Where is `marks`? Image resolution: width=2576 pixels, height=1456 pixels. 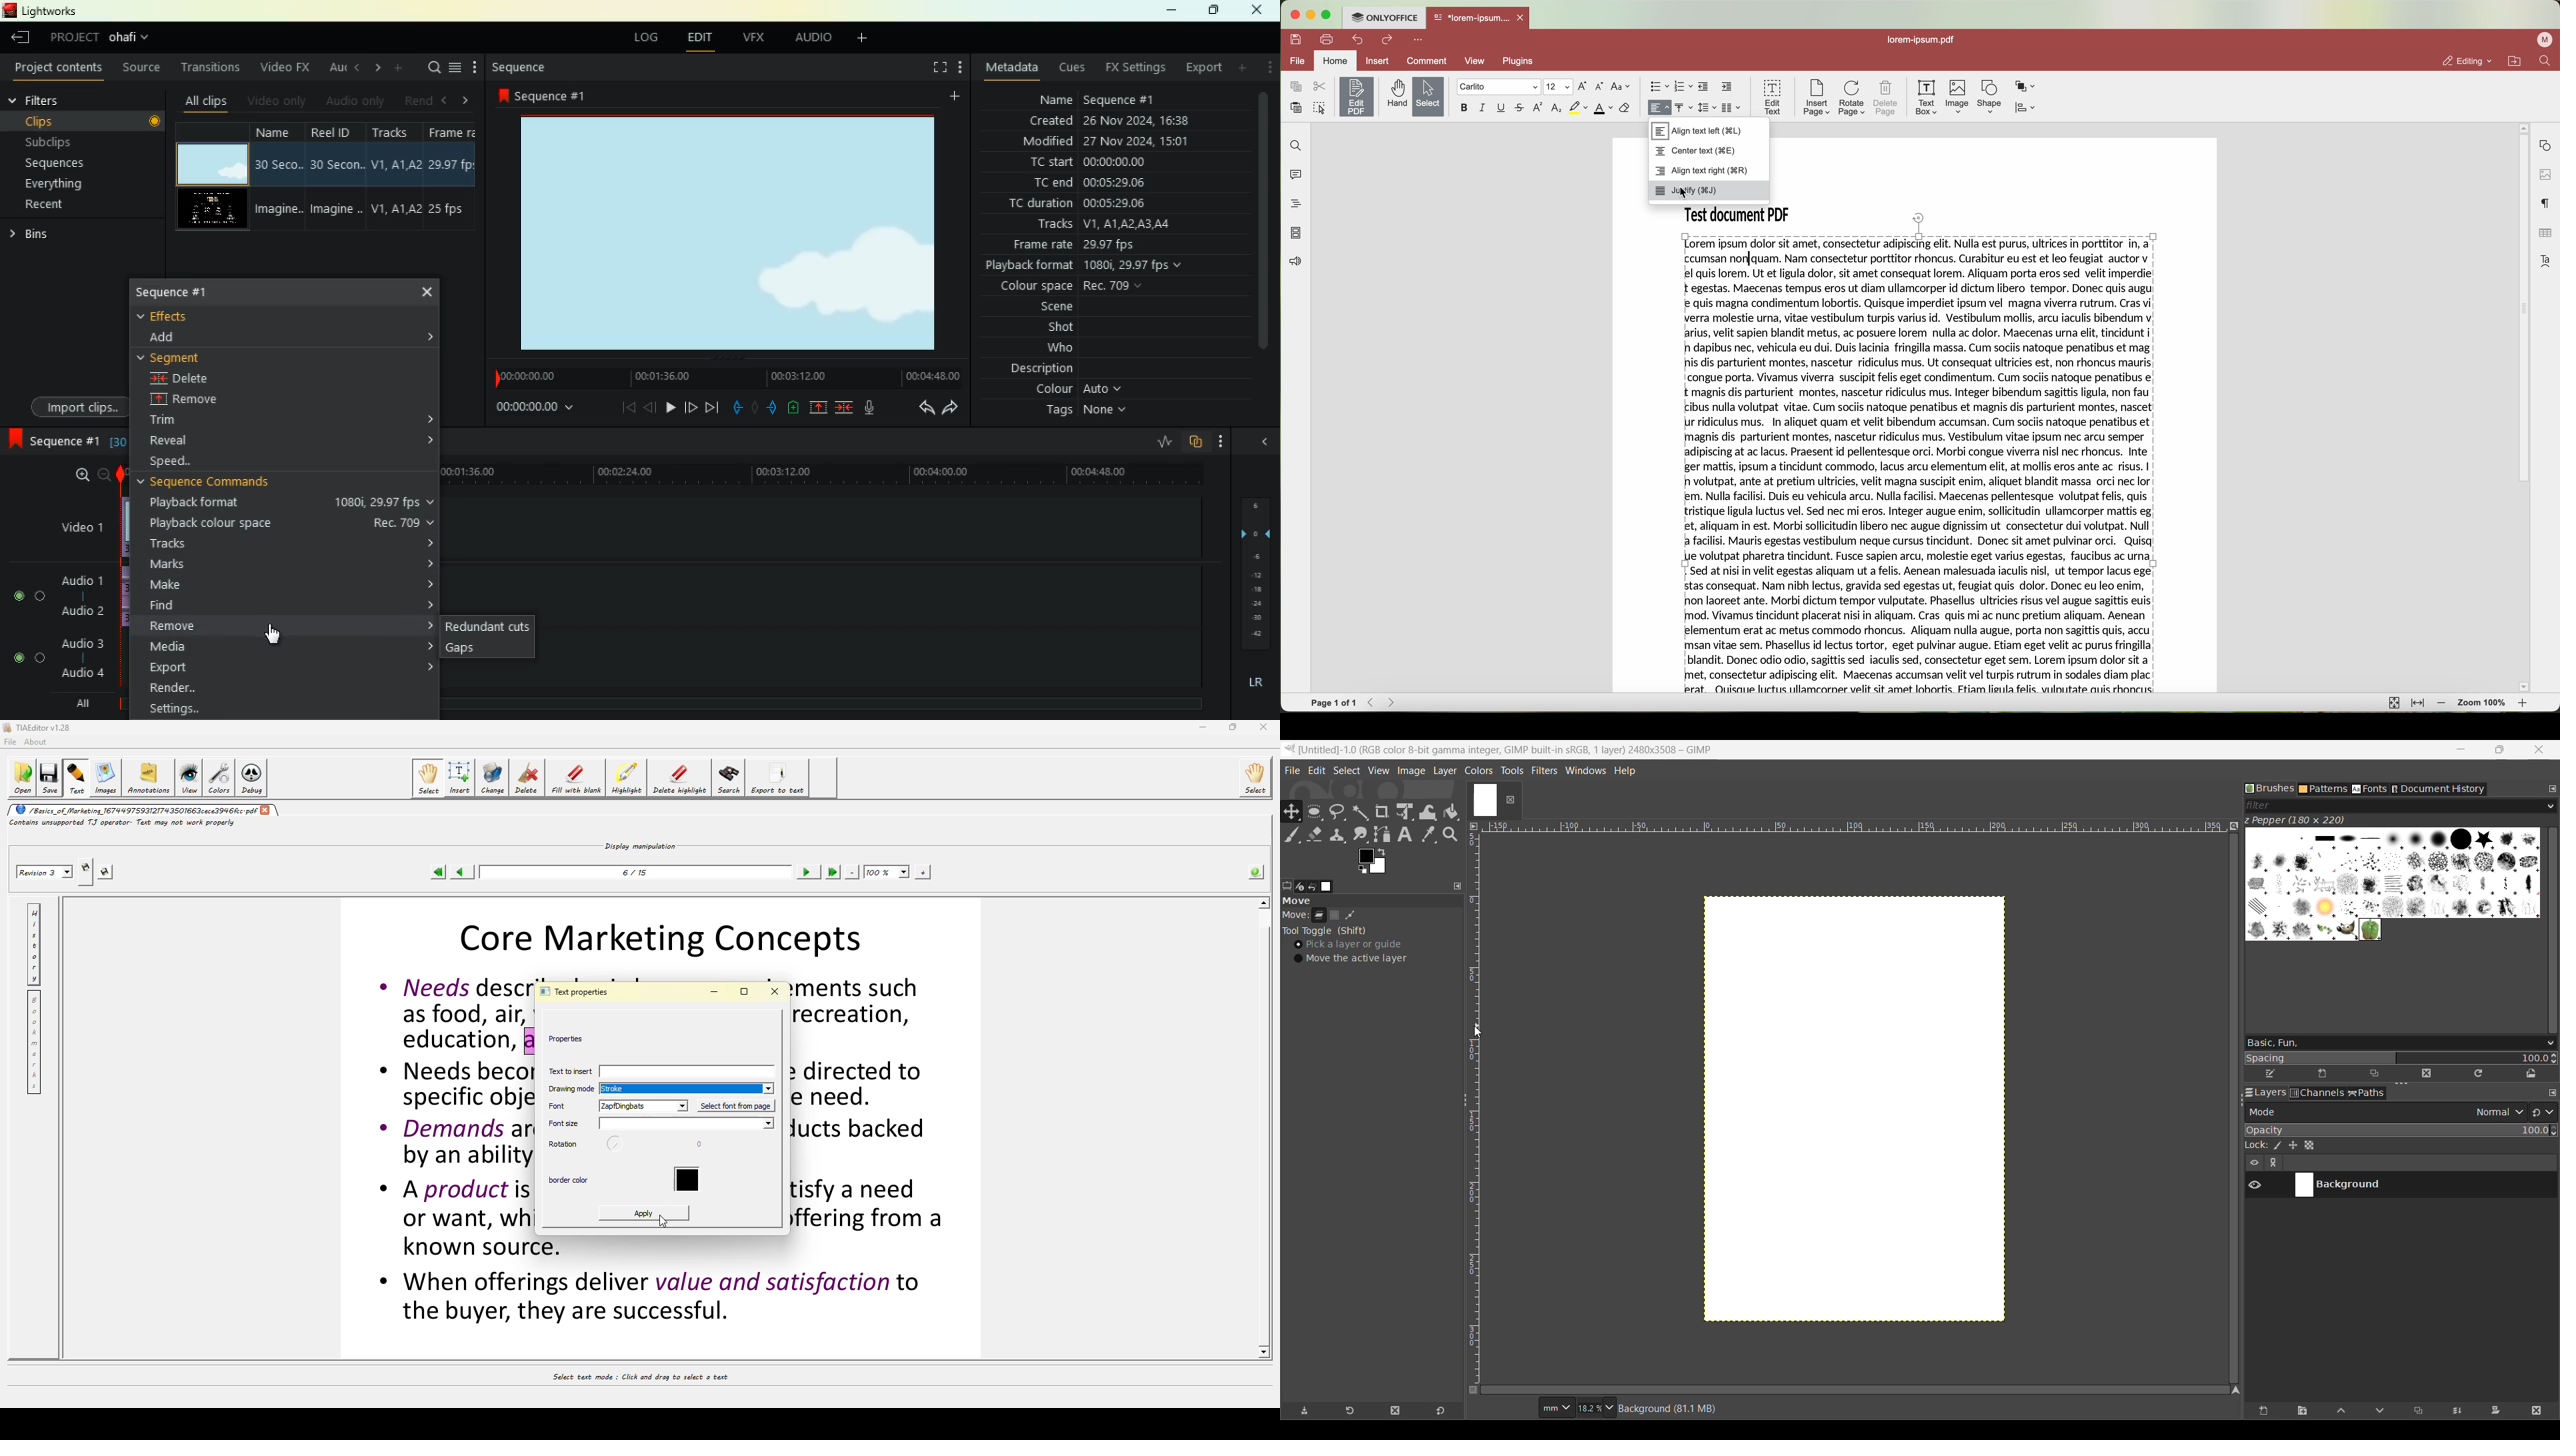
marks is located at coordinates (286, 564).